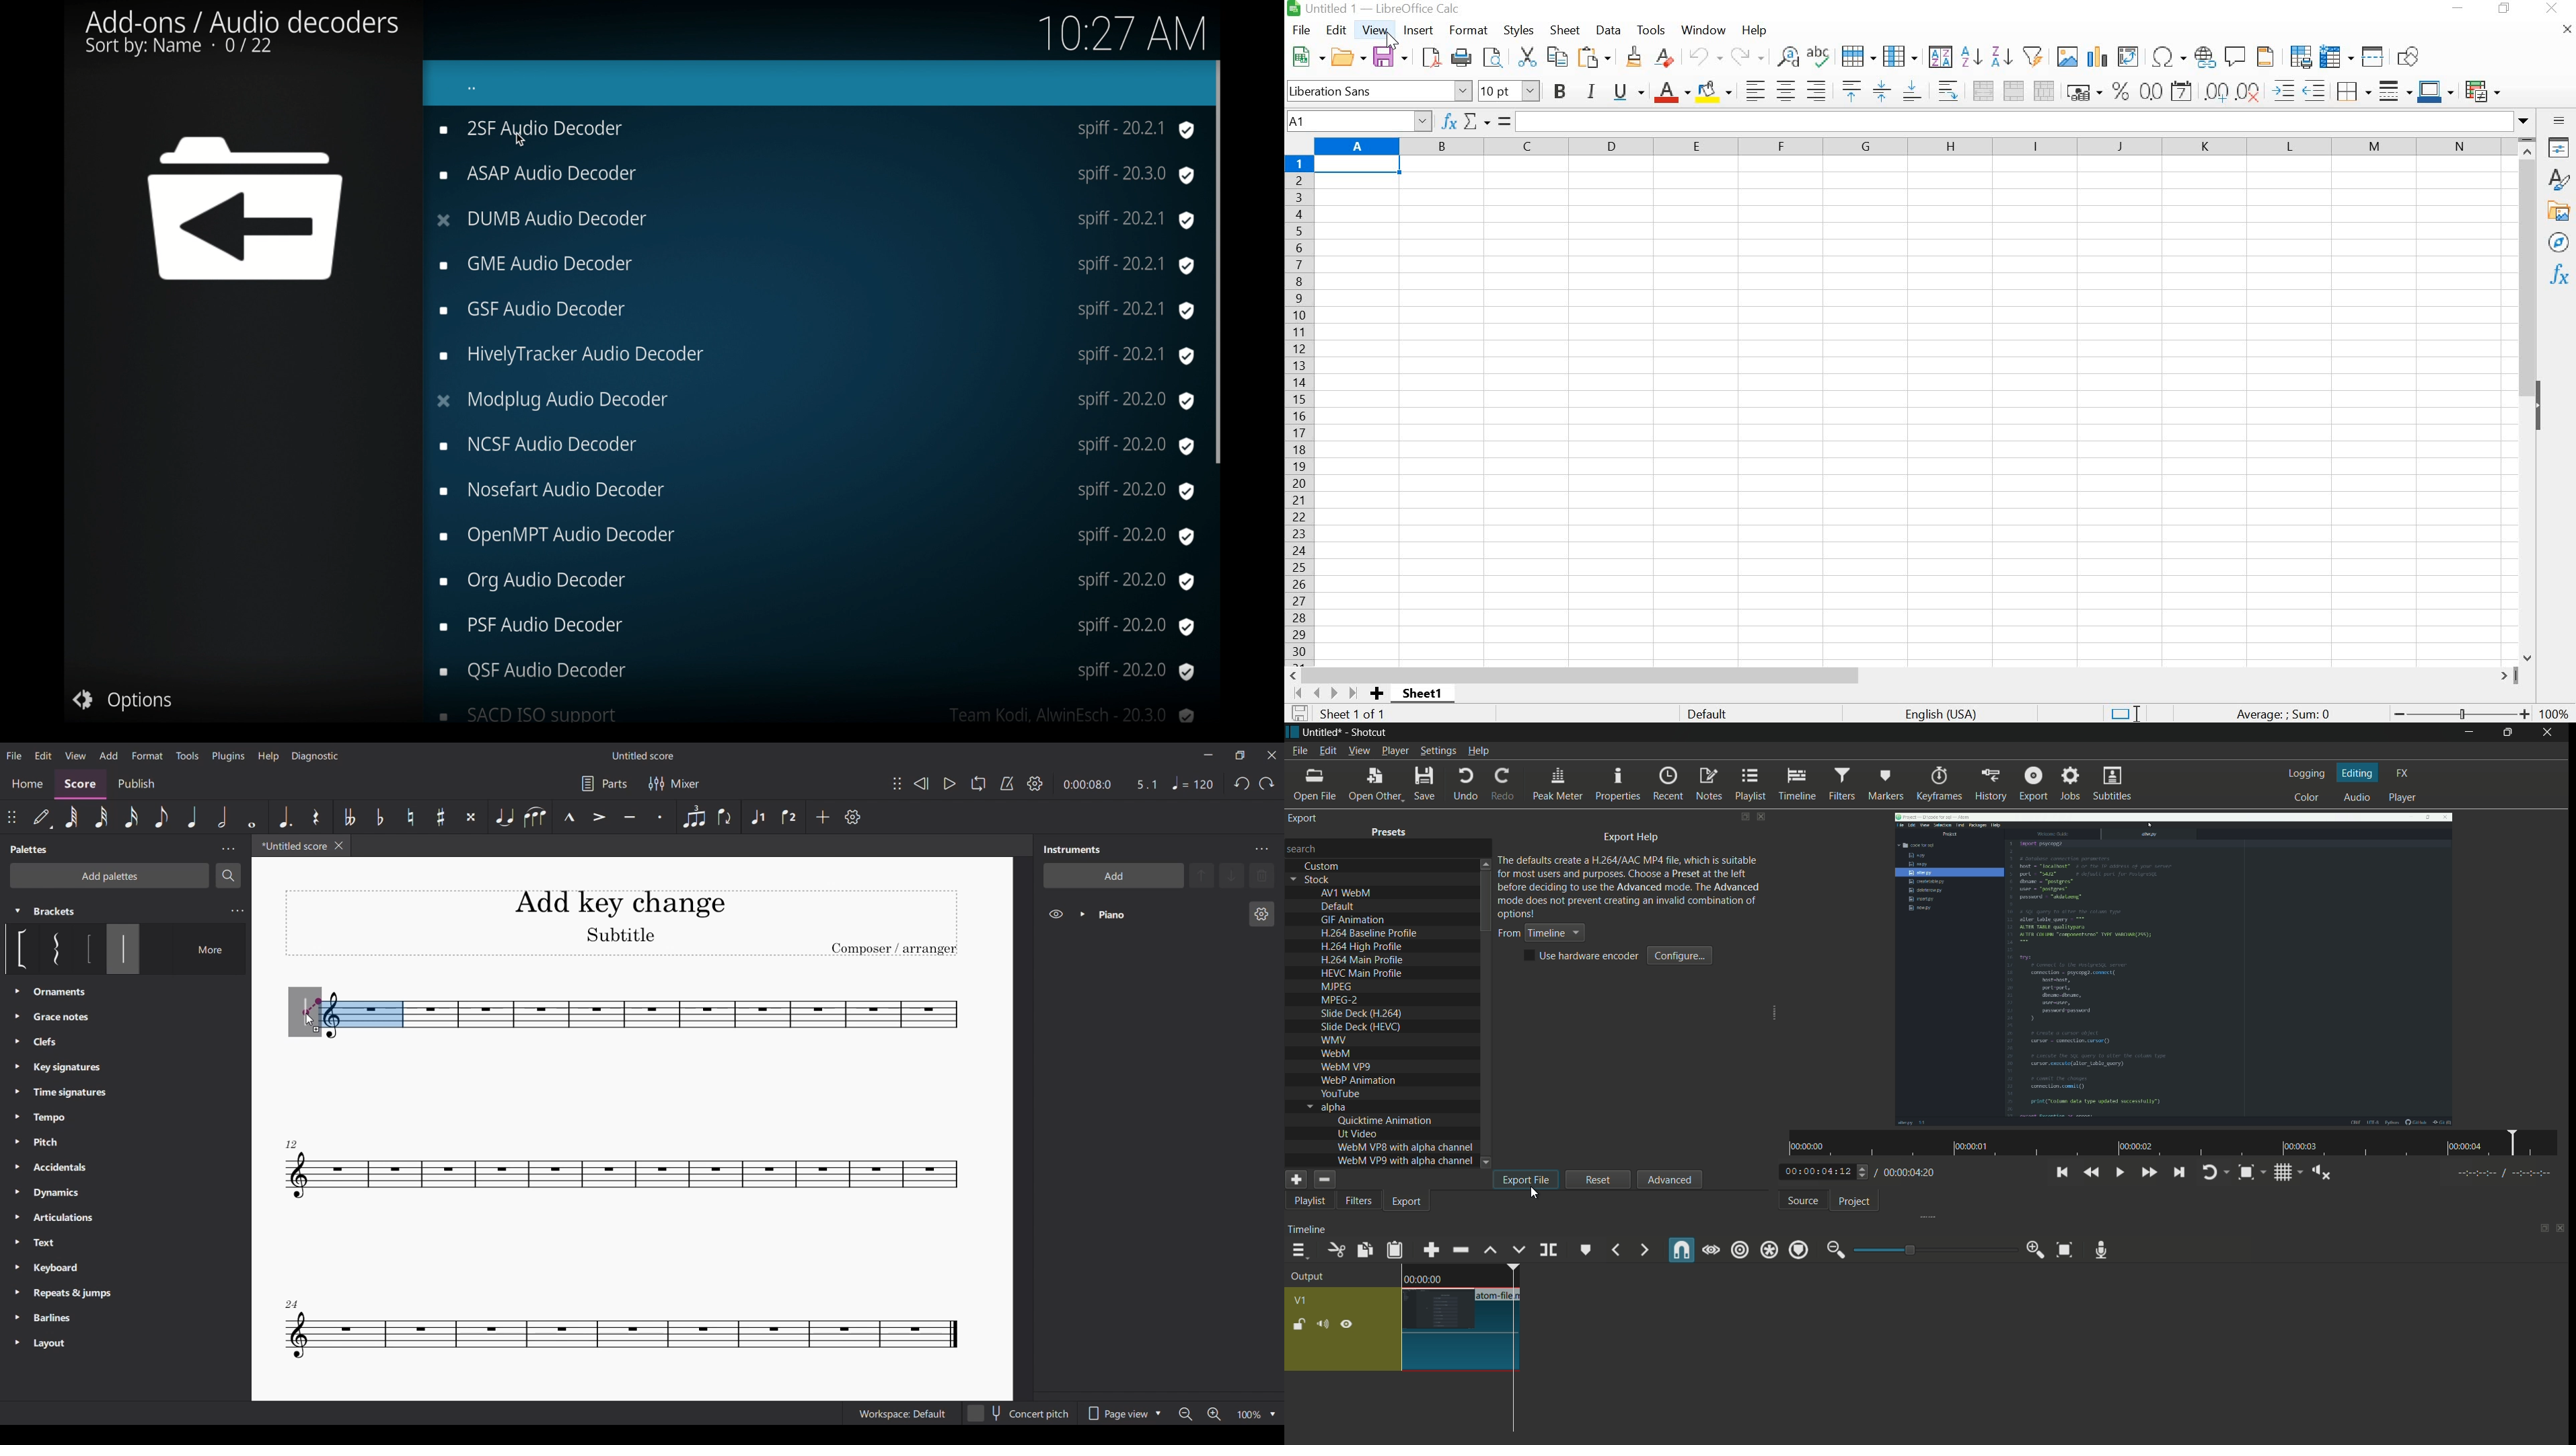  I want to click on export file, so click(1526, 1179).